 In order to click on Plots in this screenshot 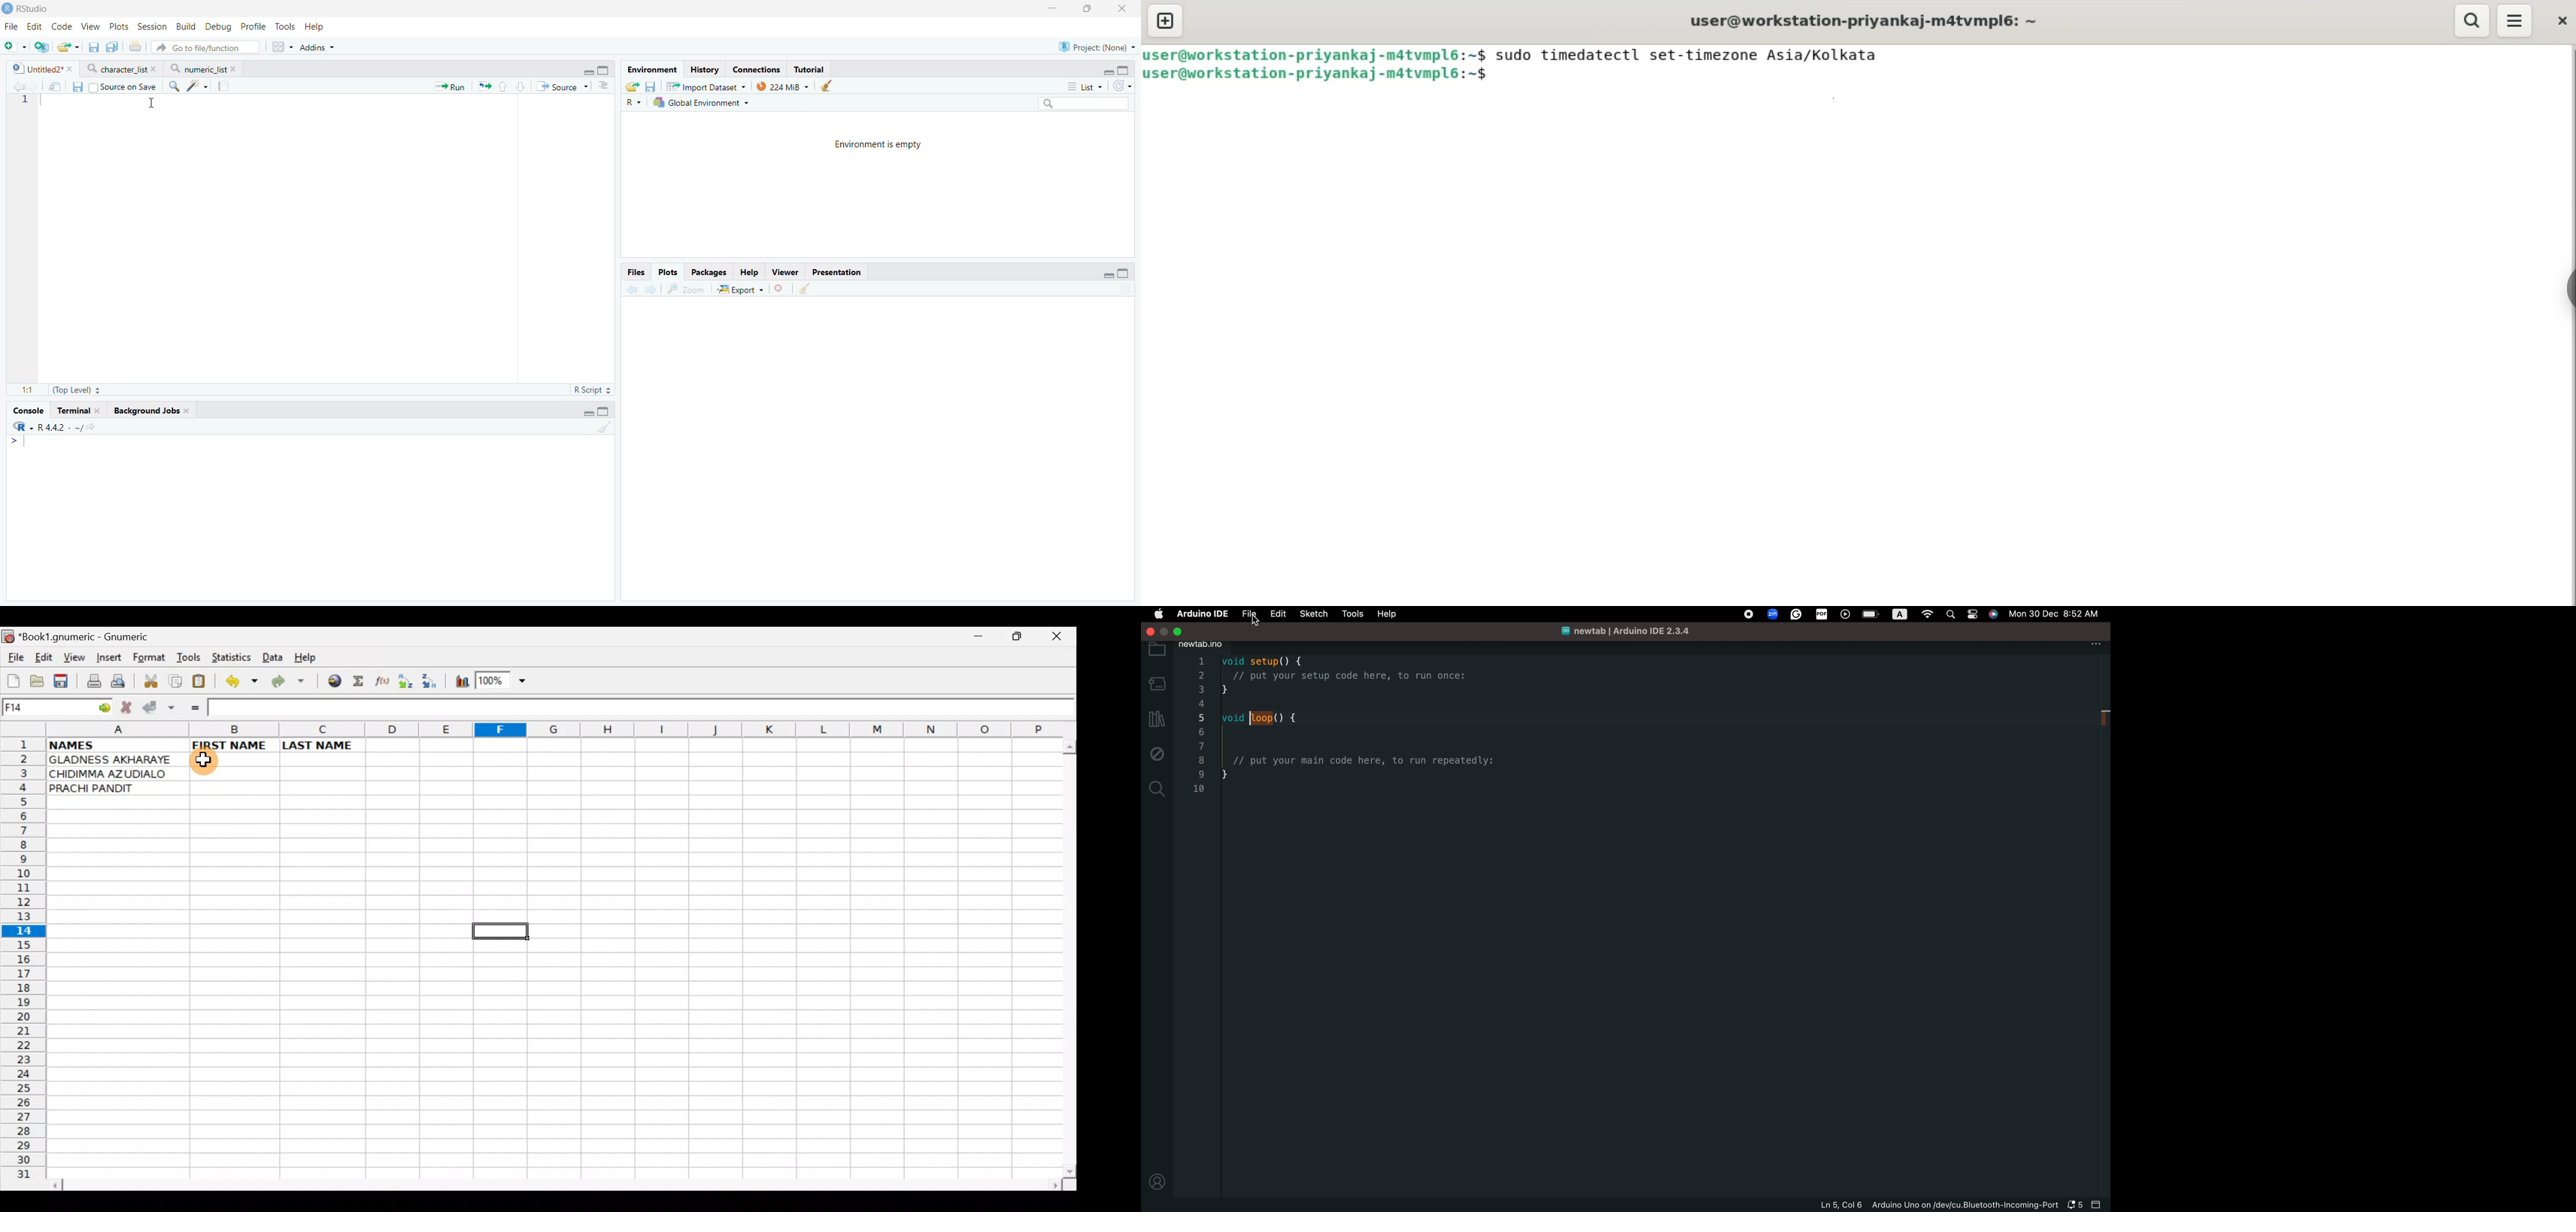, I will do `click(121, 26)`.